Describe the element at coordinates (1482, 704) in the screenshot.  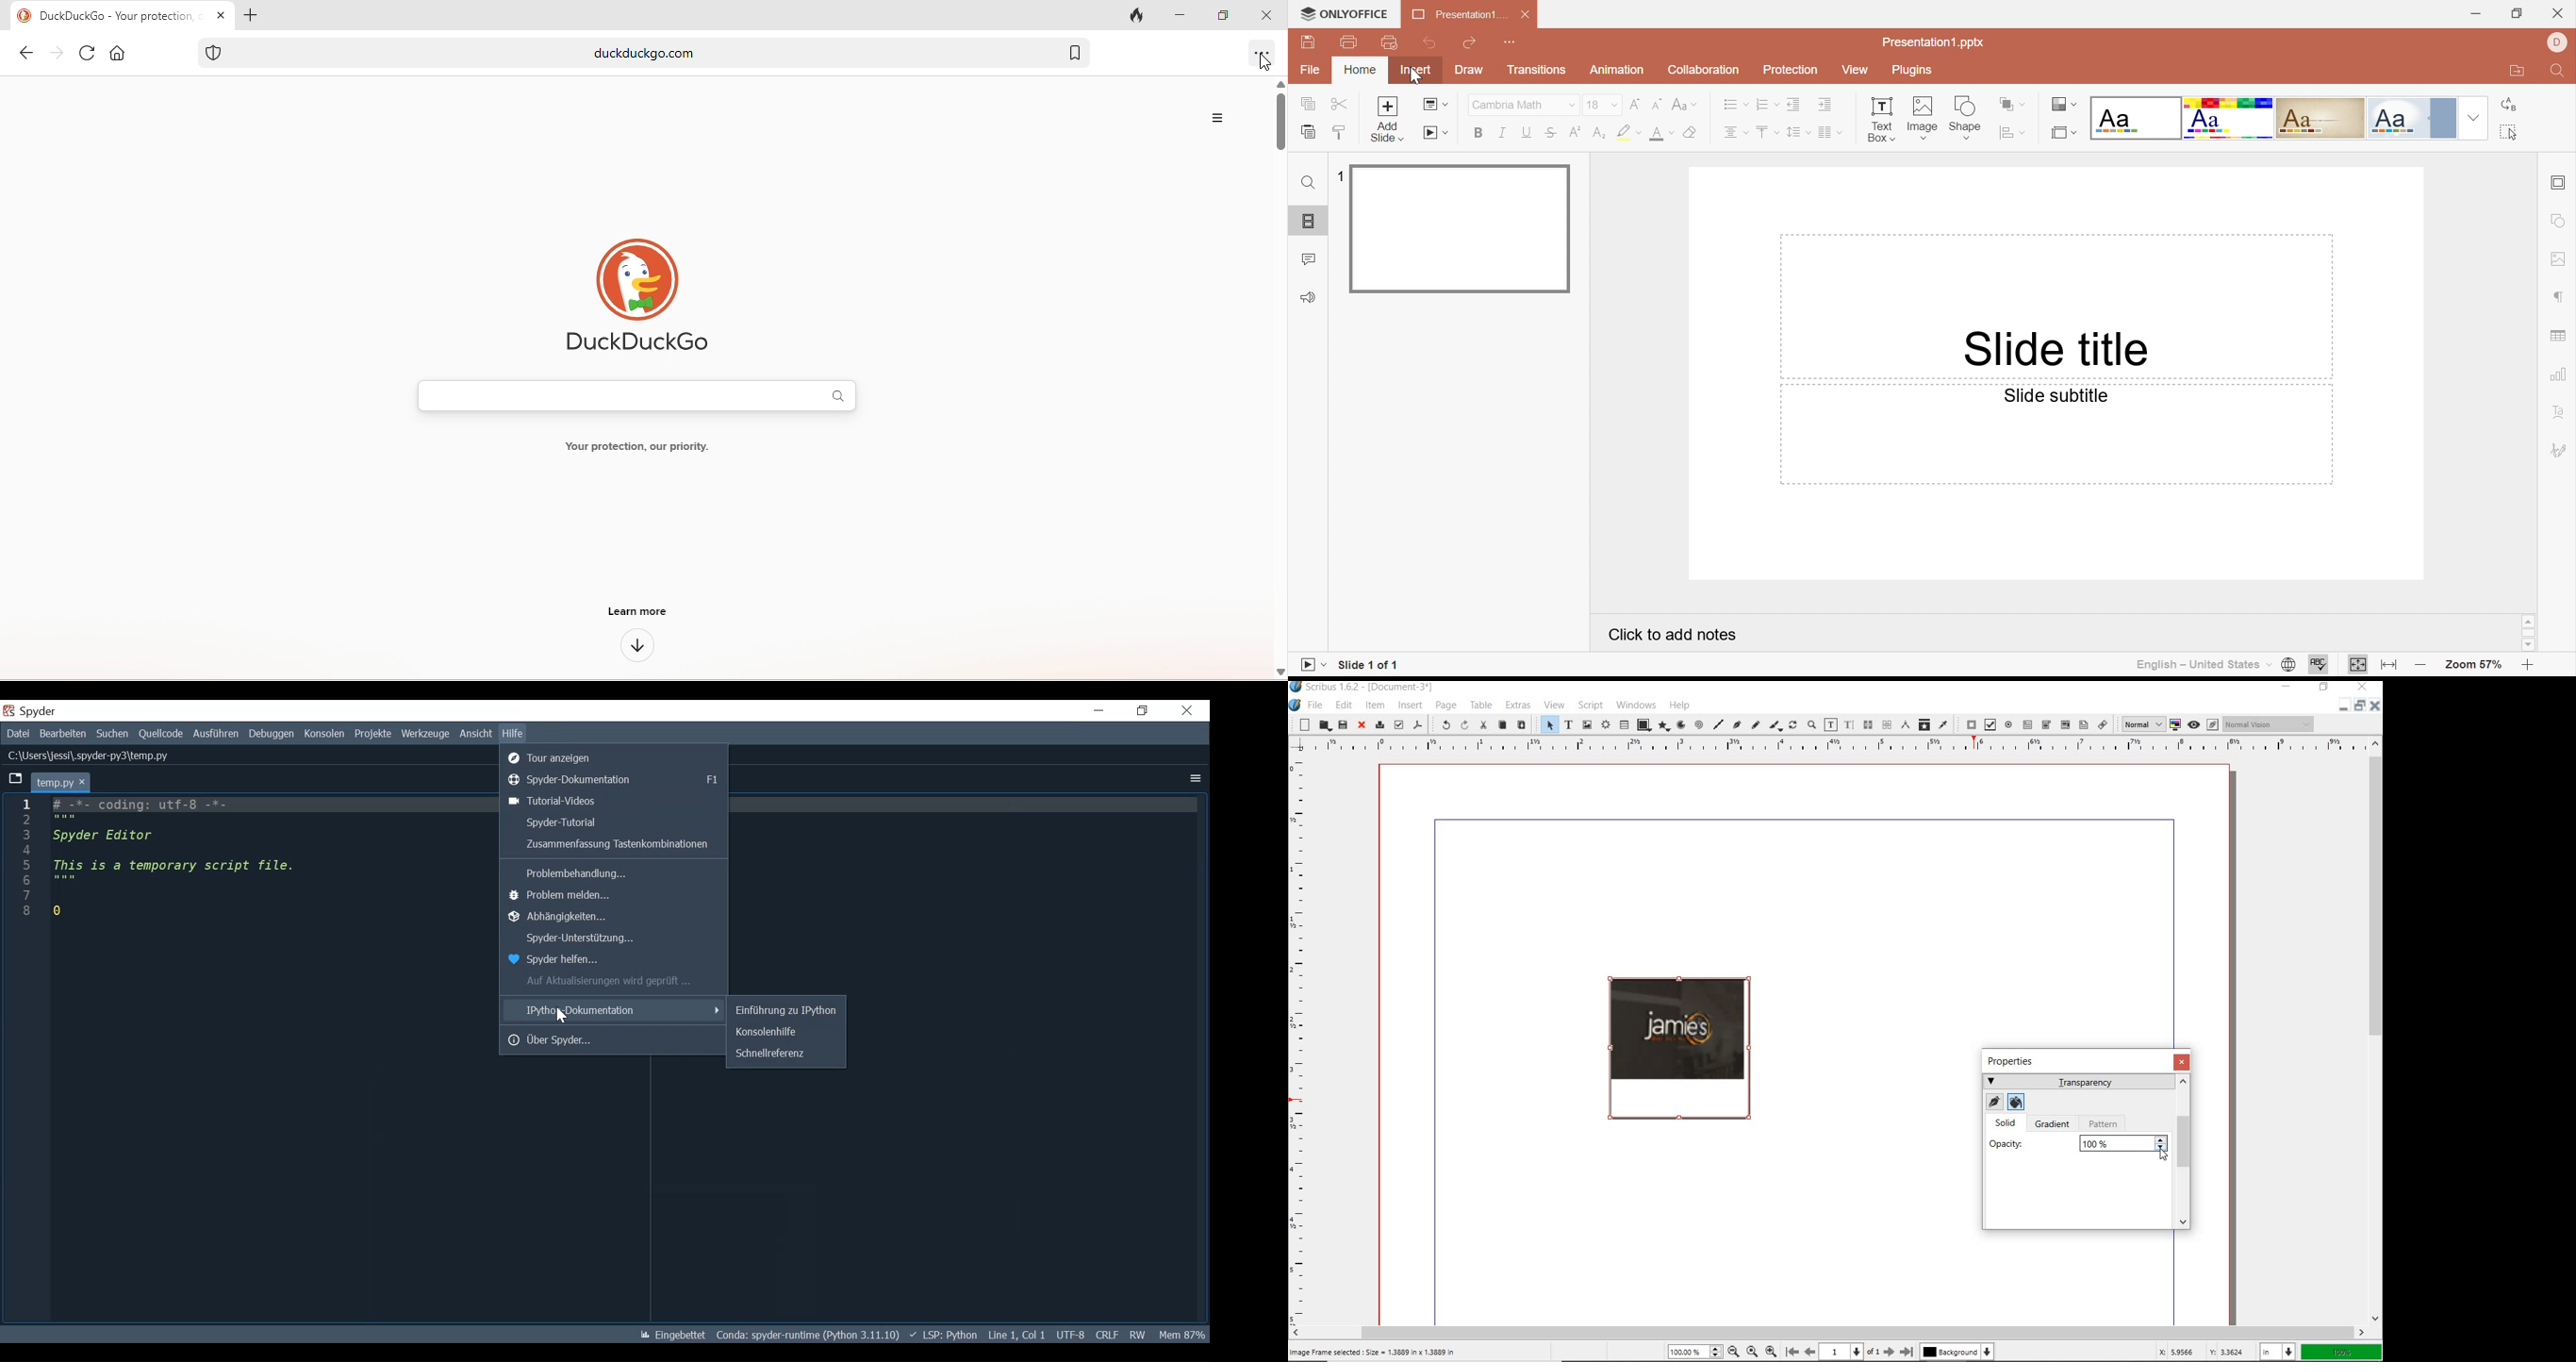
I see `TABLE` at that location.